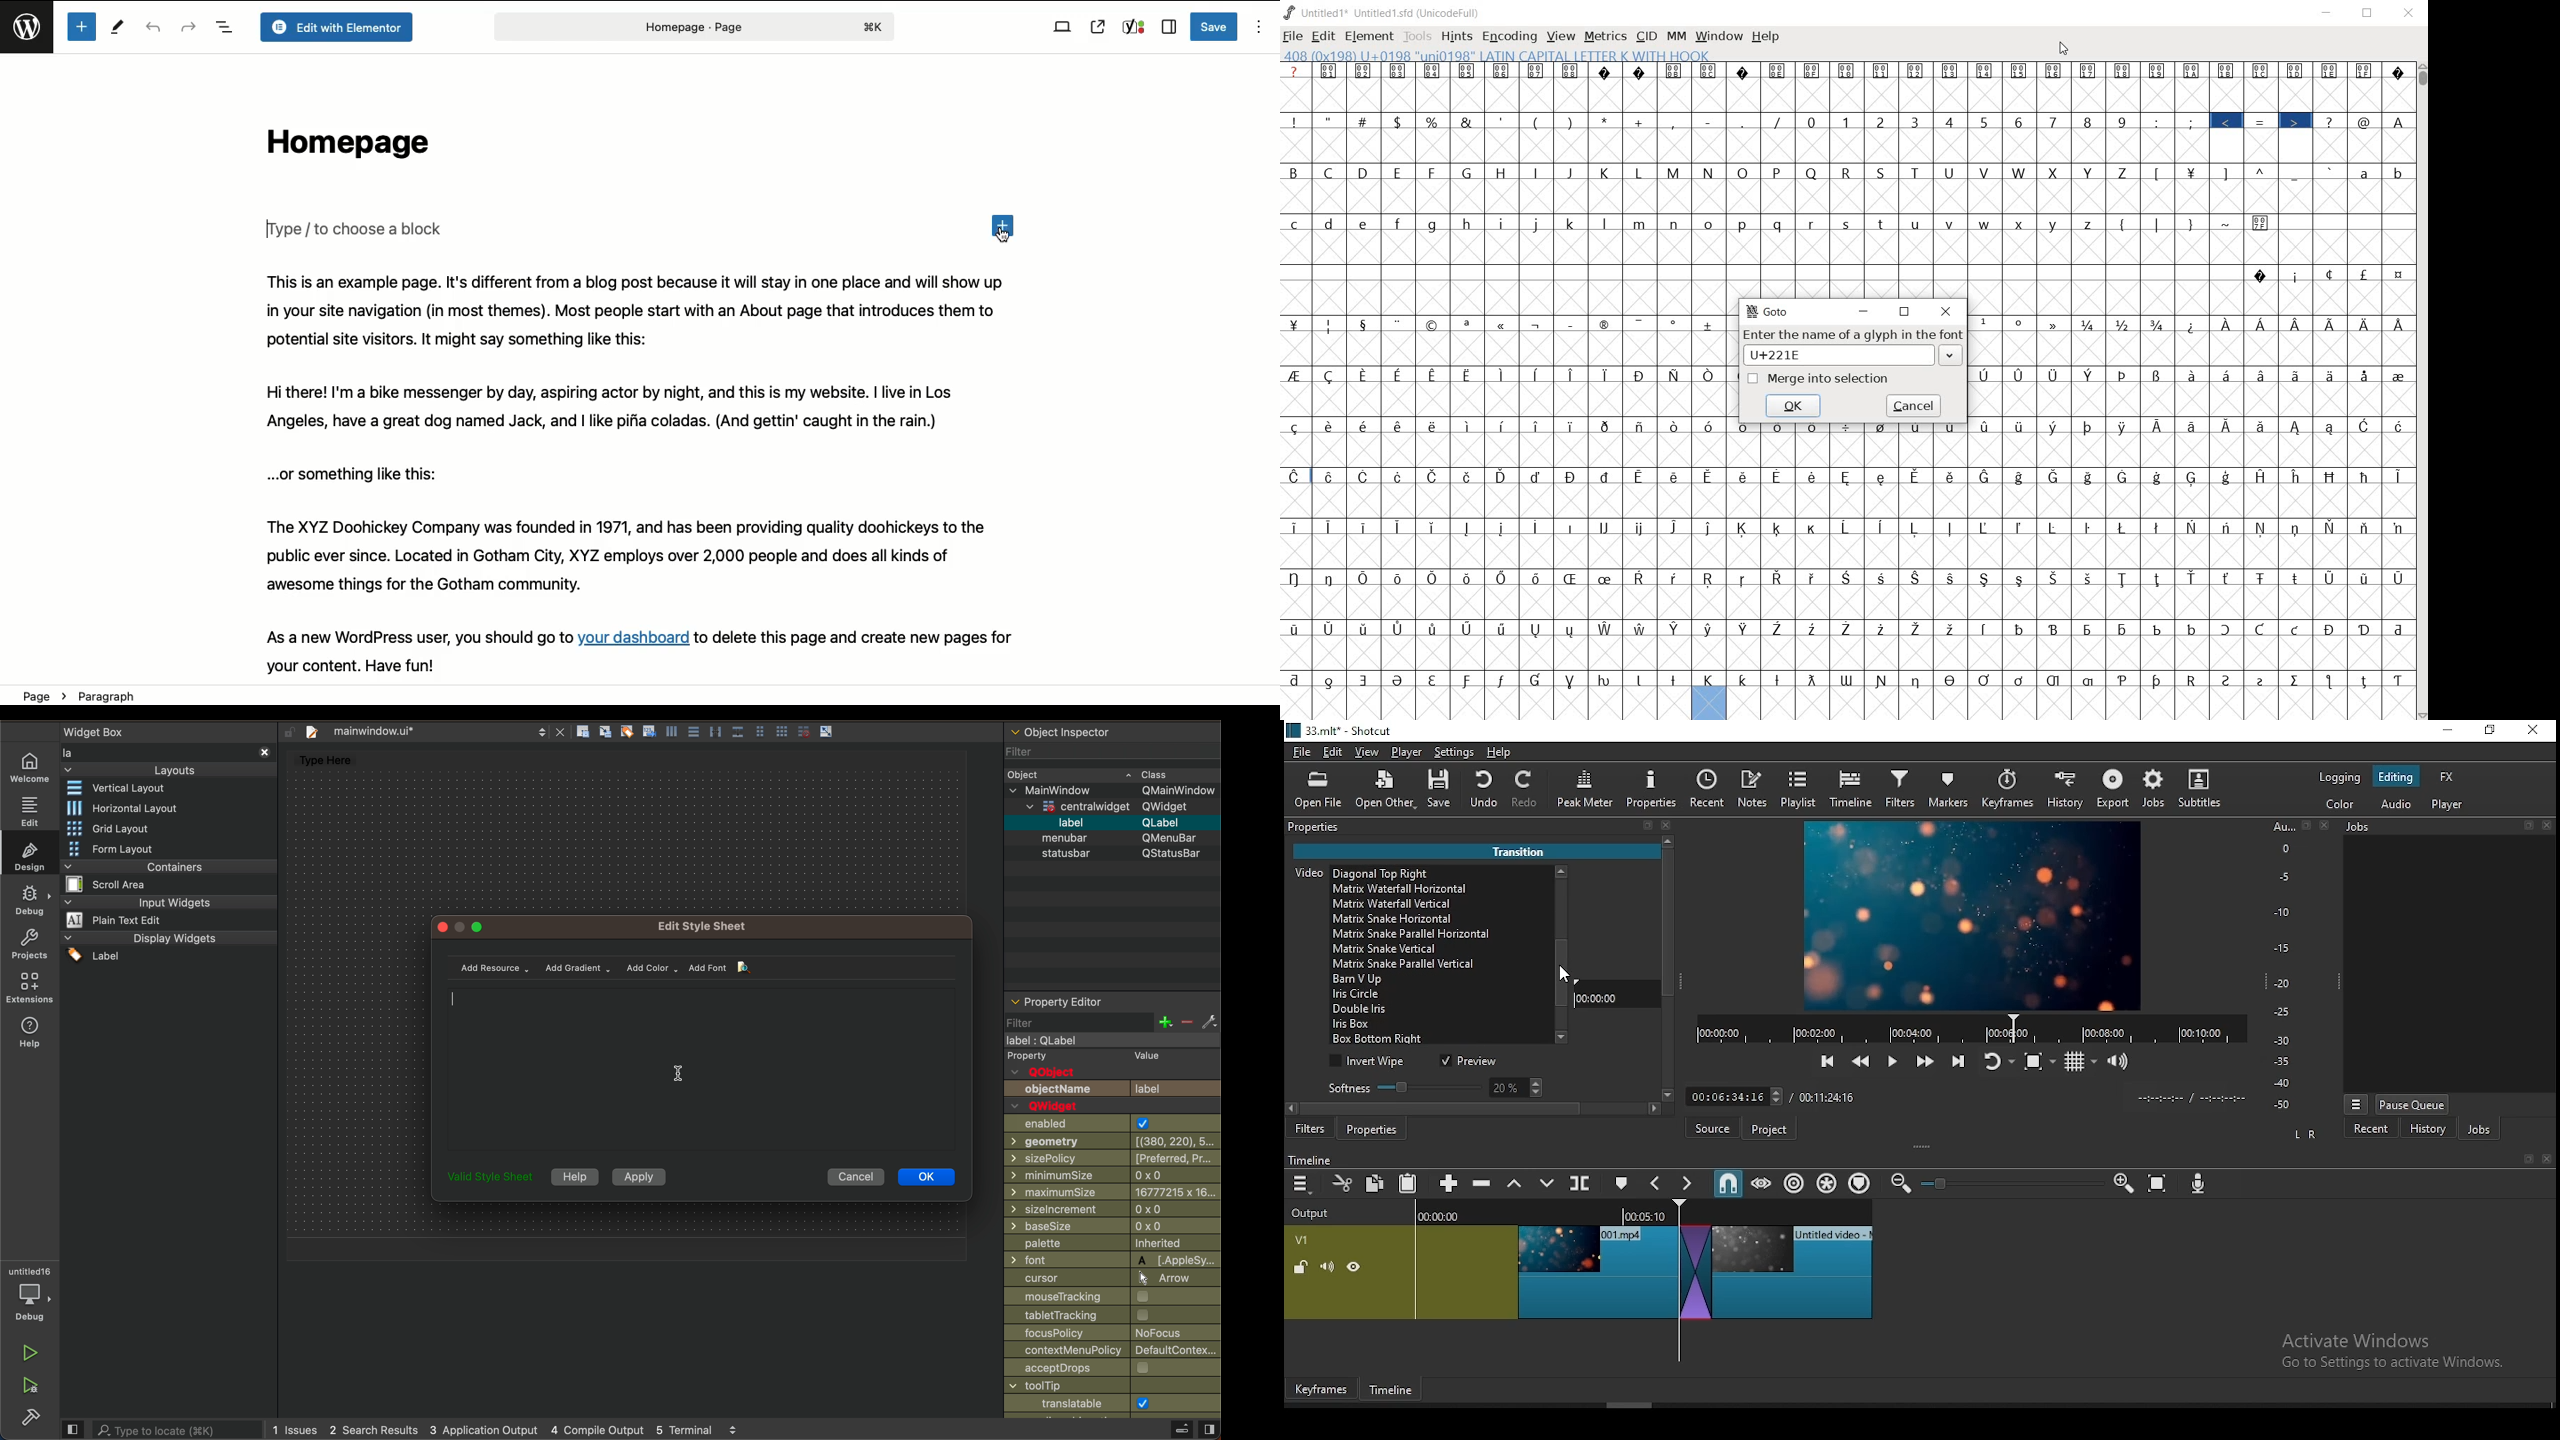 This screenshot has width=2576, height=1456. I want to click on ripple, so click(1794, 1184).